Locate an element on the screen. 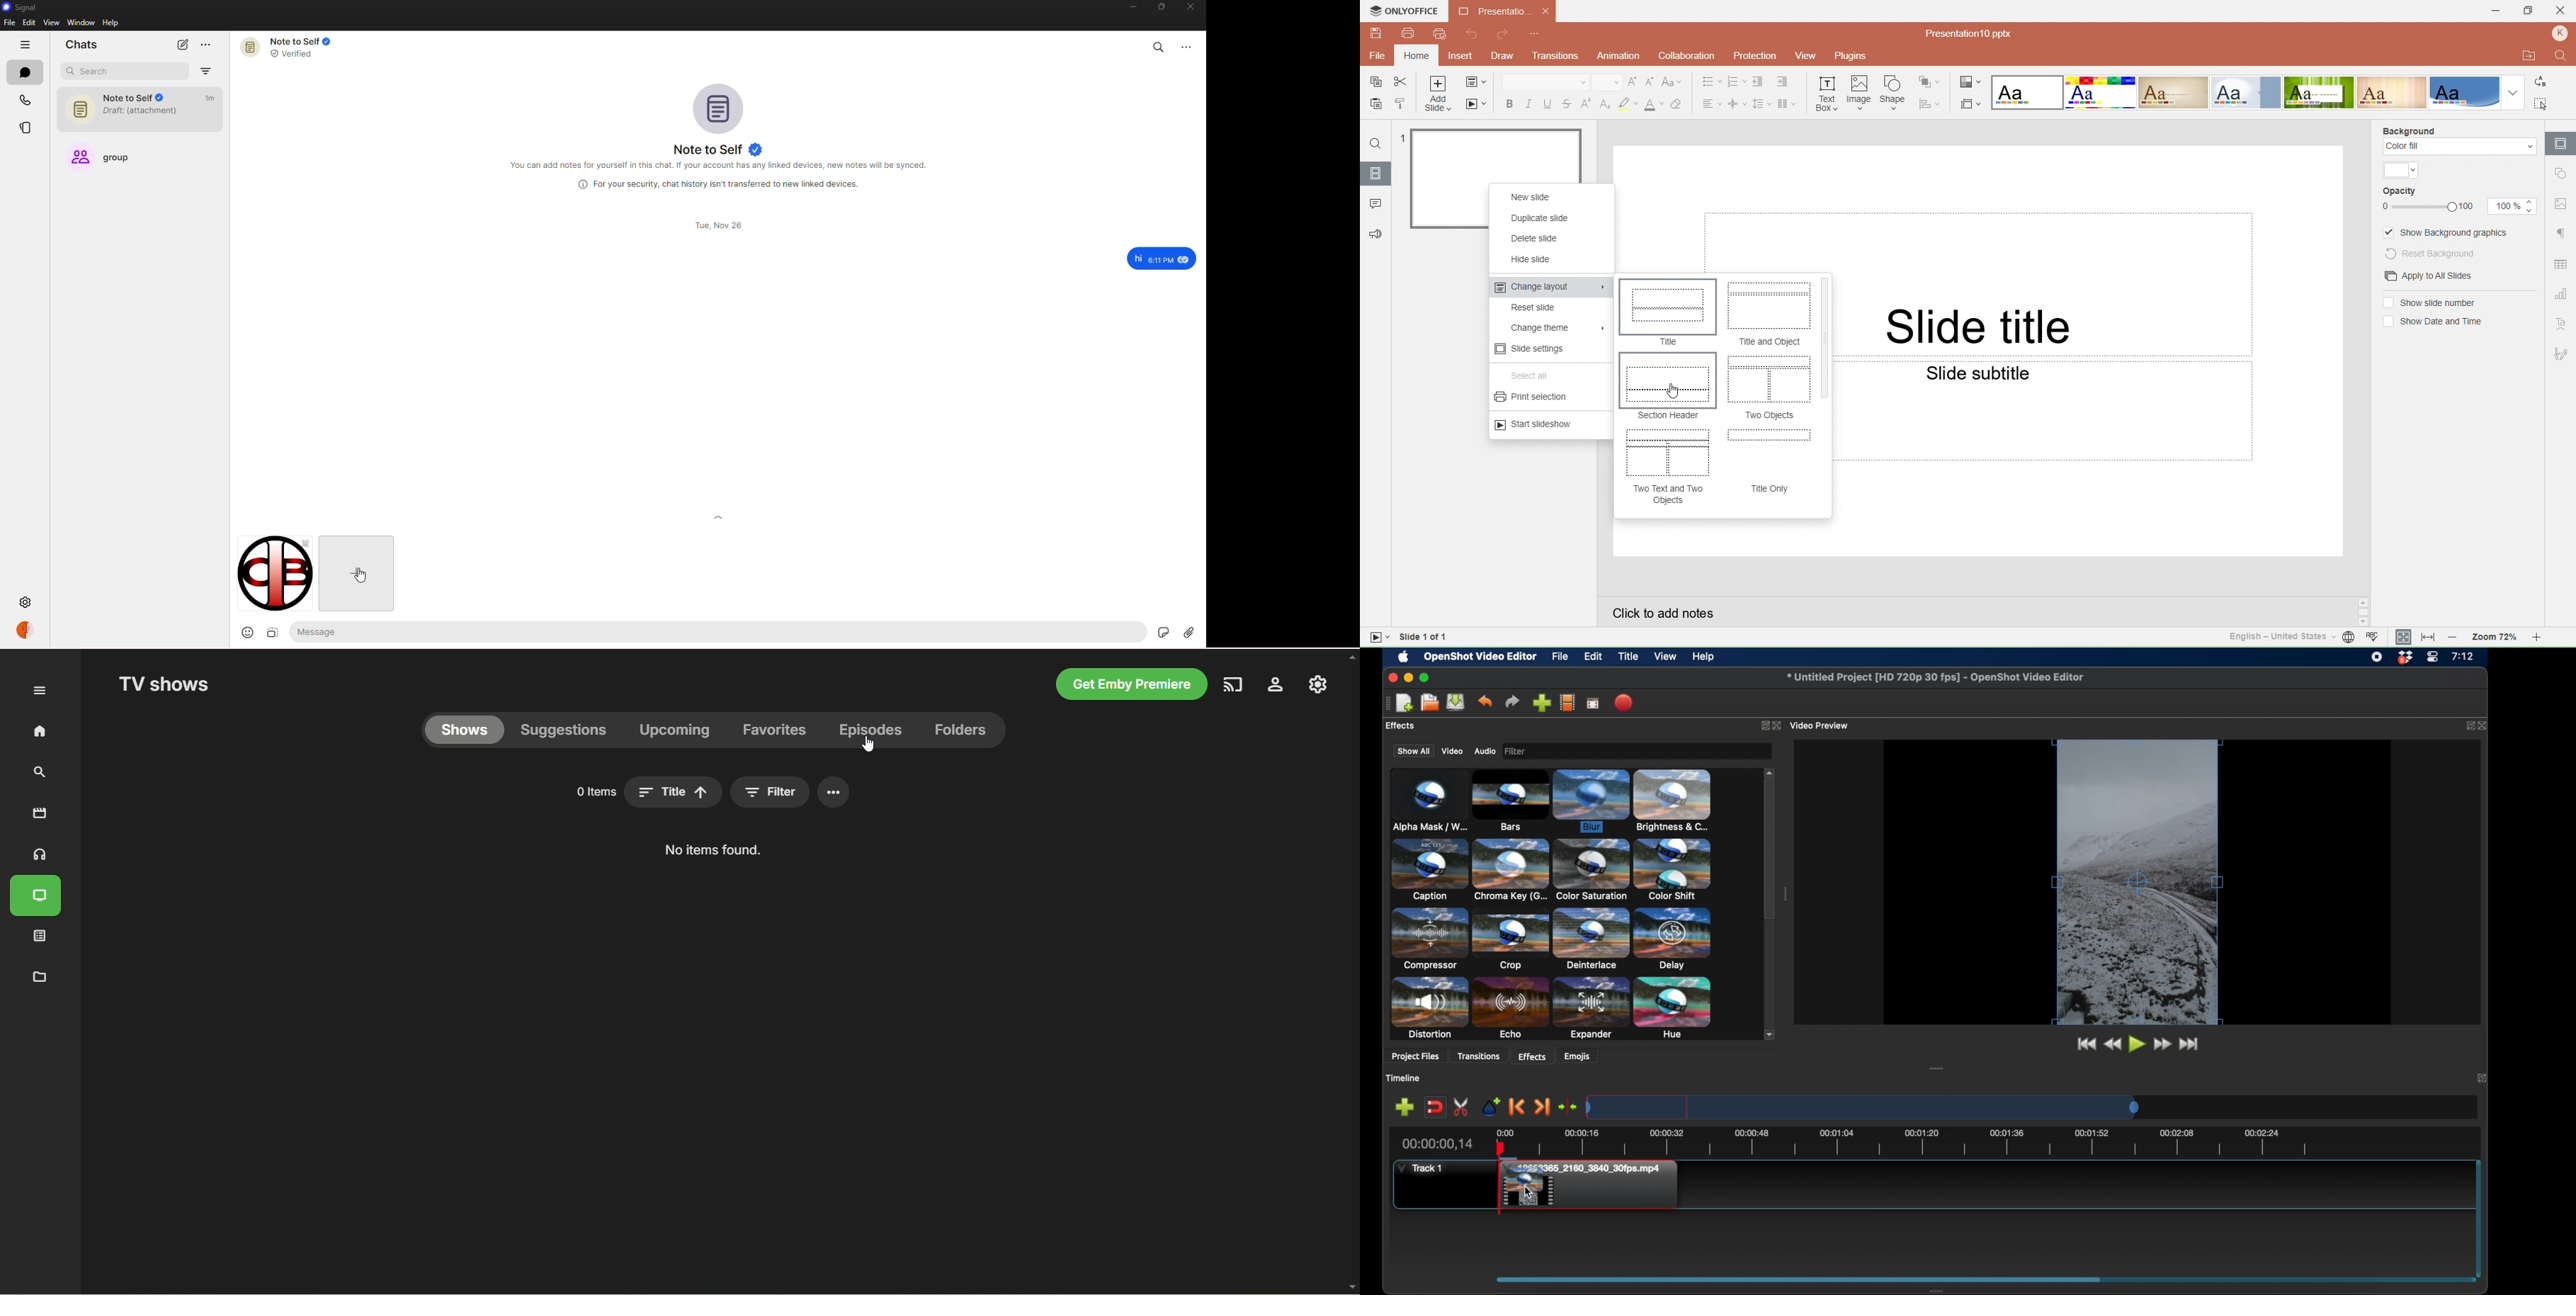  Scroll button is located at coordinates (2363, 611).